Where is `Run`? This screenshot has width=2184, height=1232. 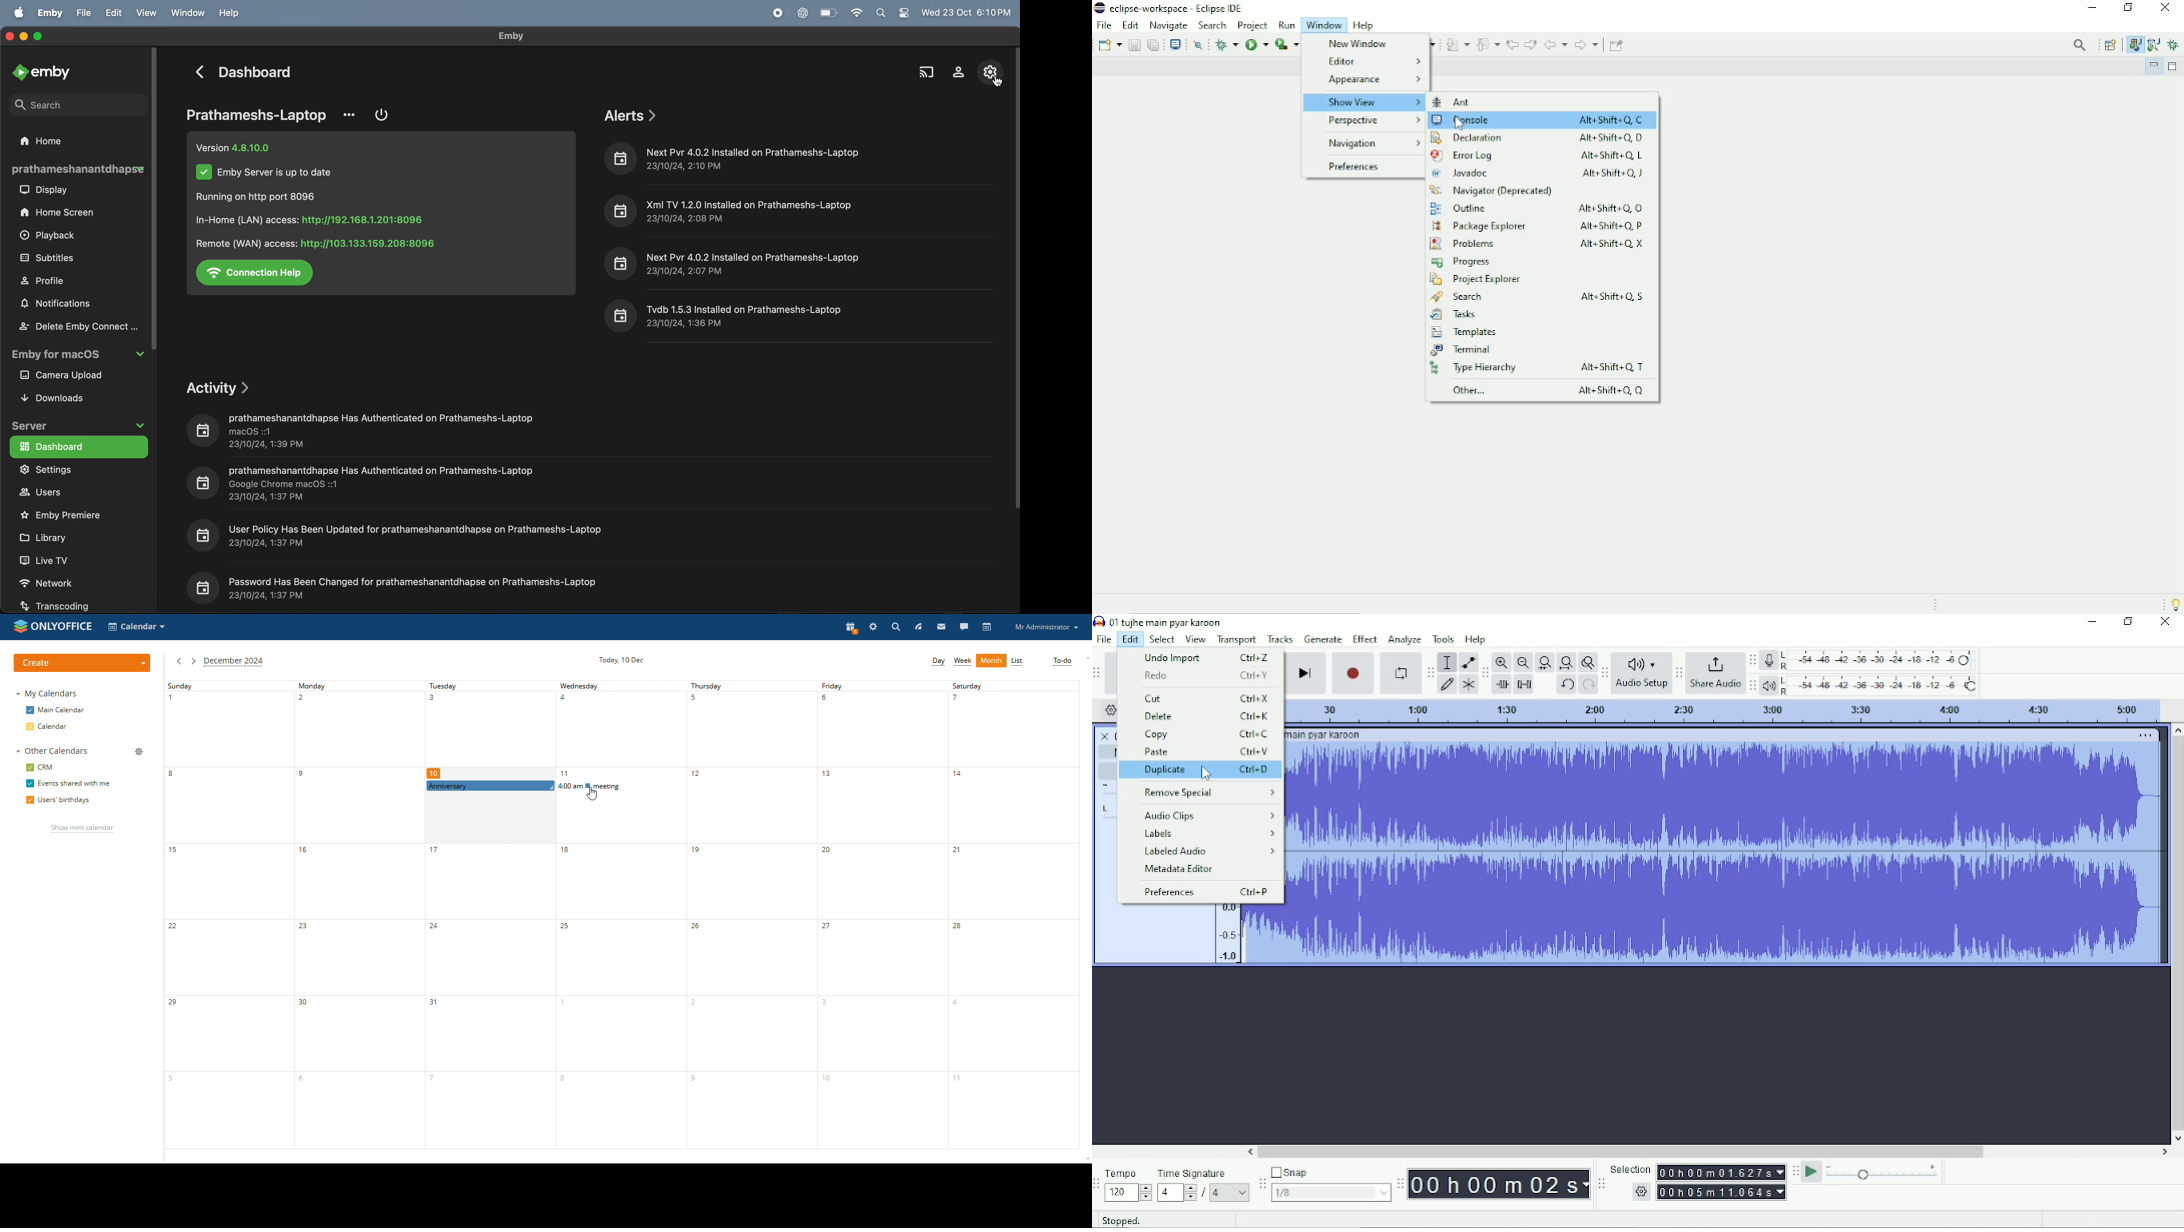 Run is located at coordinates (1286, 25).